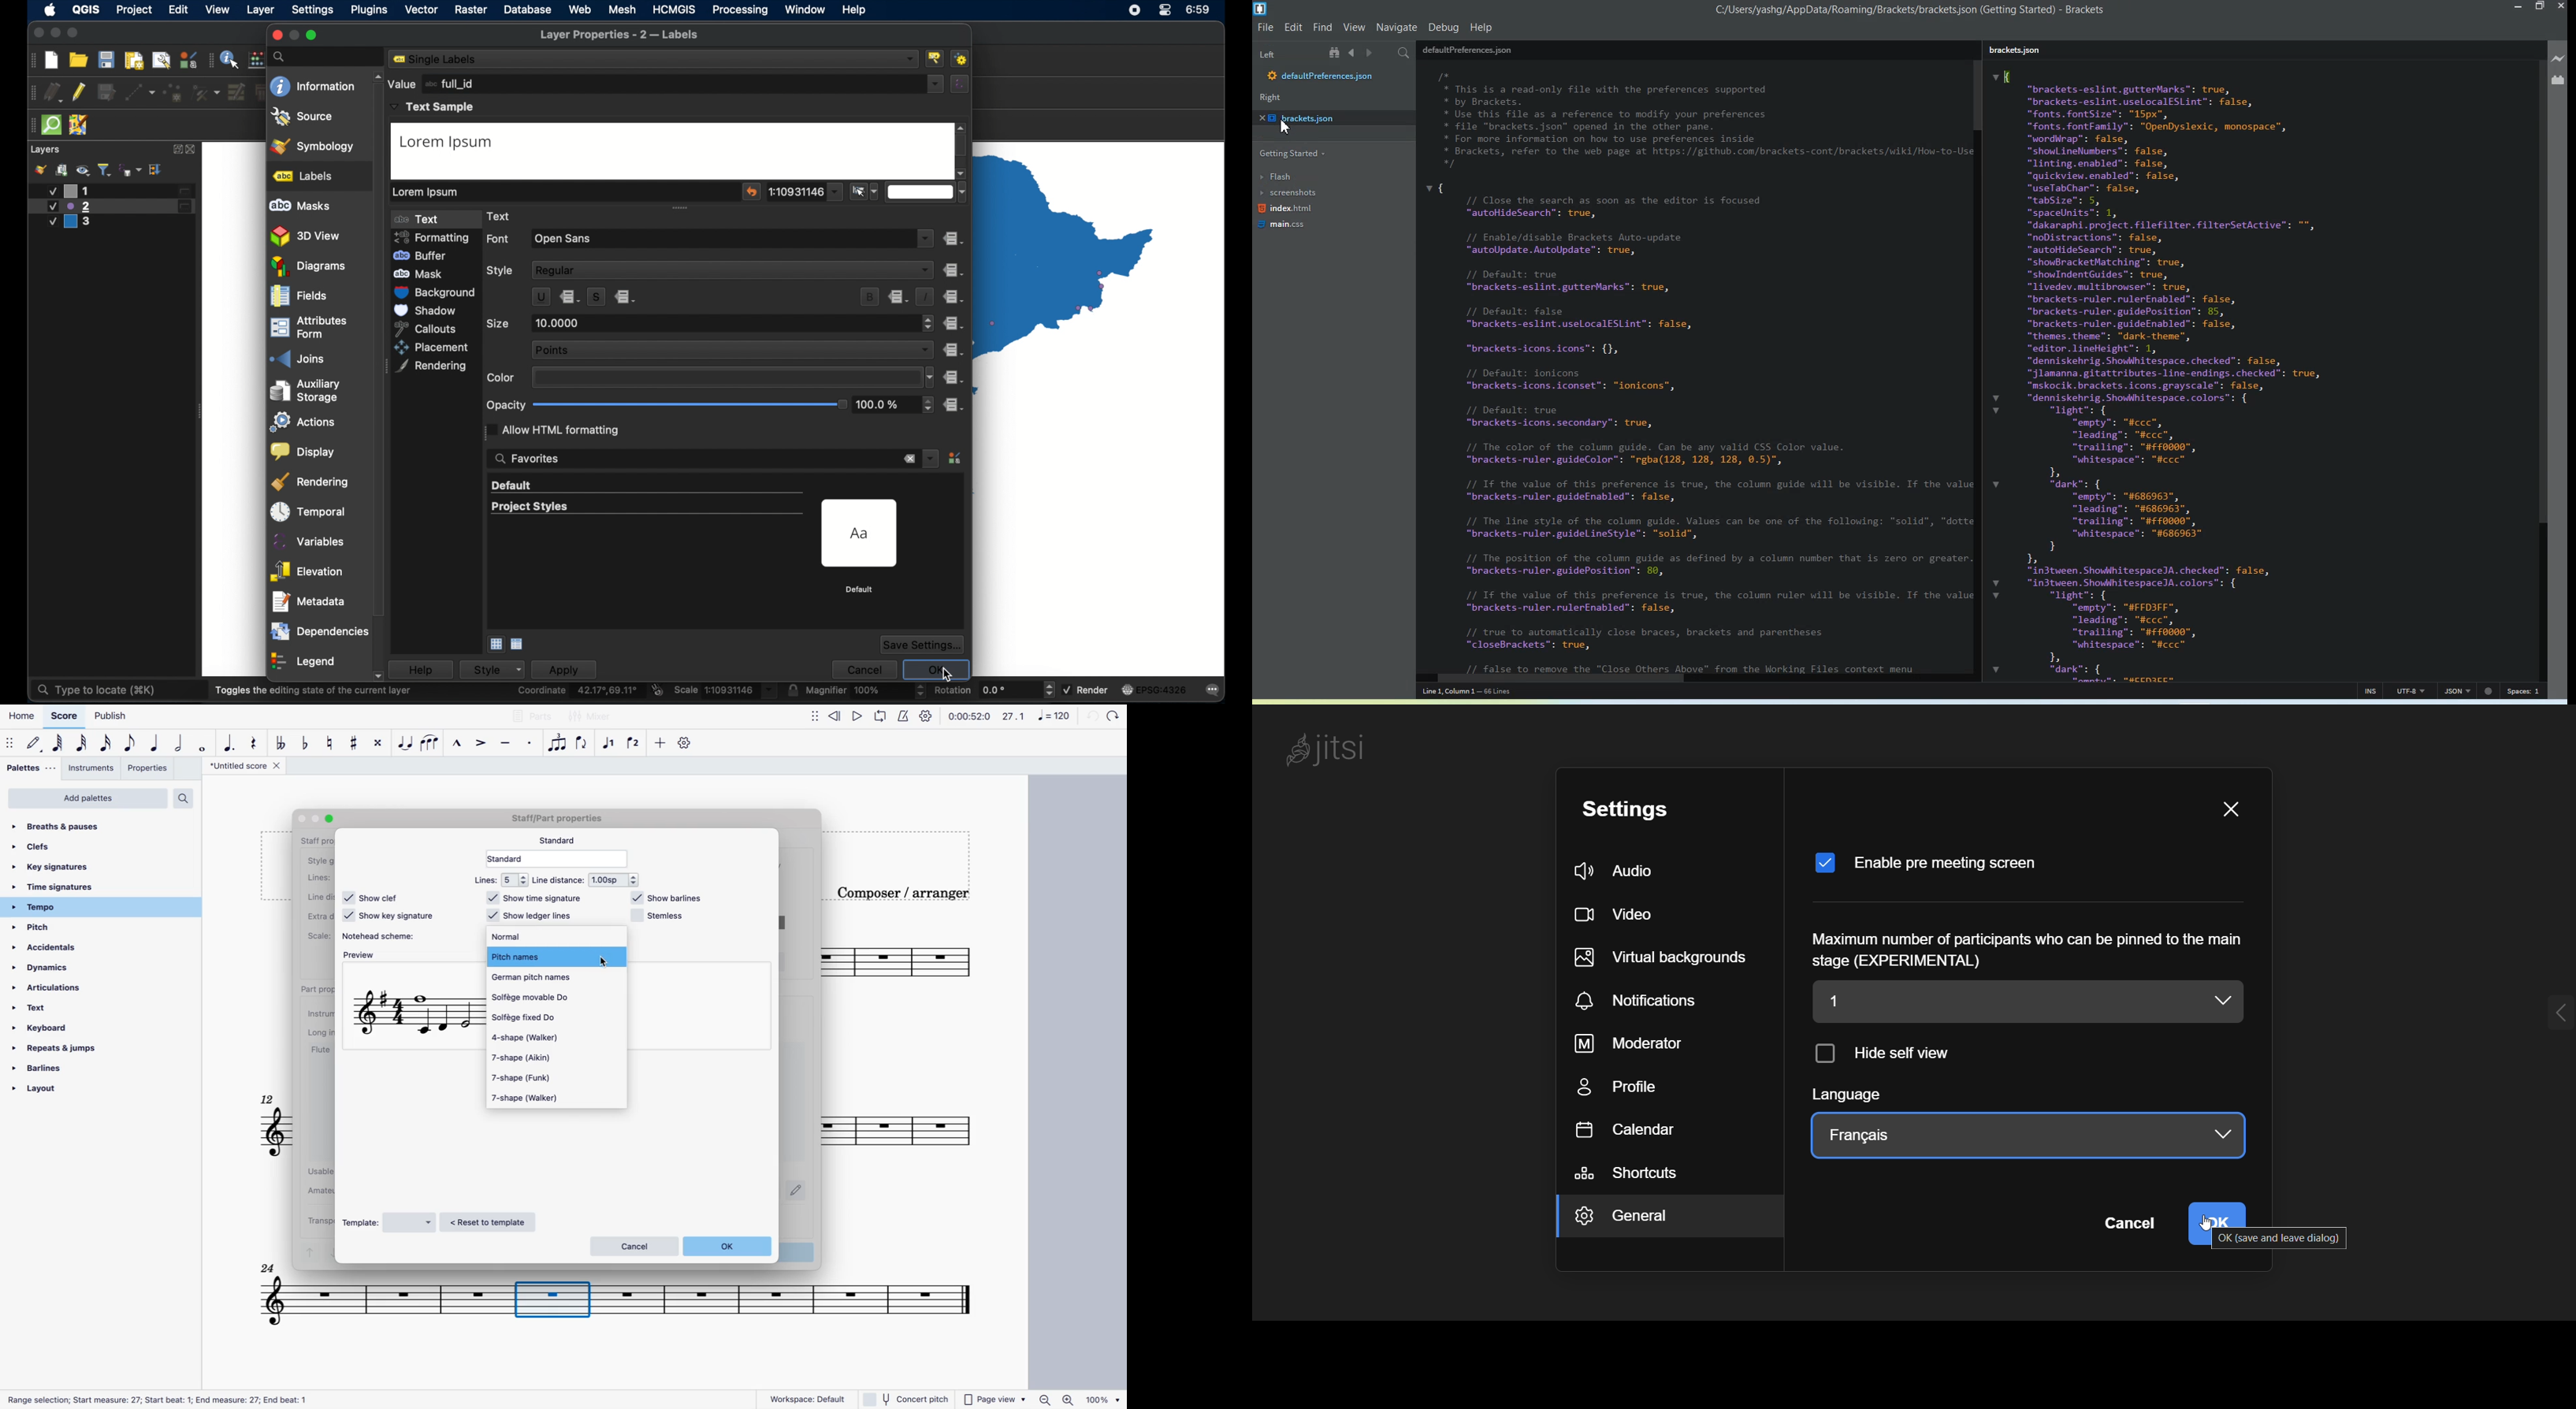 This screenshot has height=1428, width=2576. Describe the element at coordinates (2521, 7) in the screenshot. I see `Minimize` at that location.